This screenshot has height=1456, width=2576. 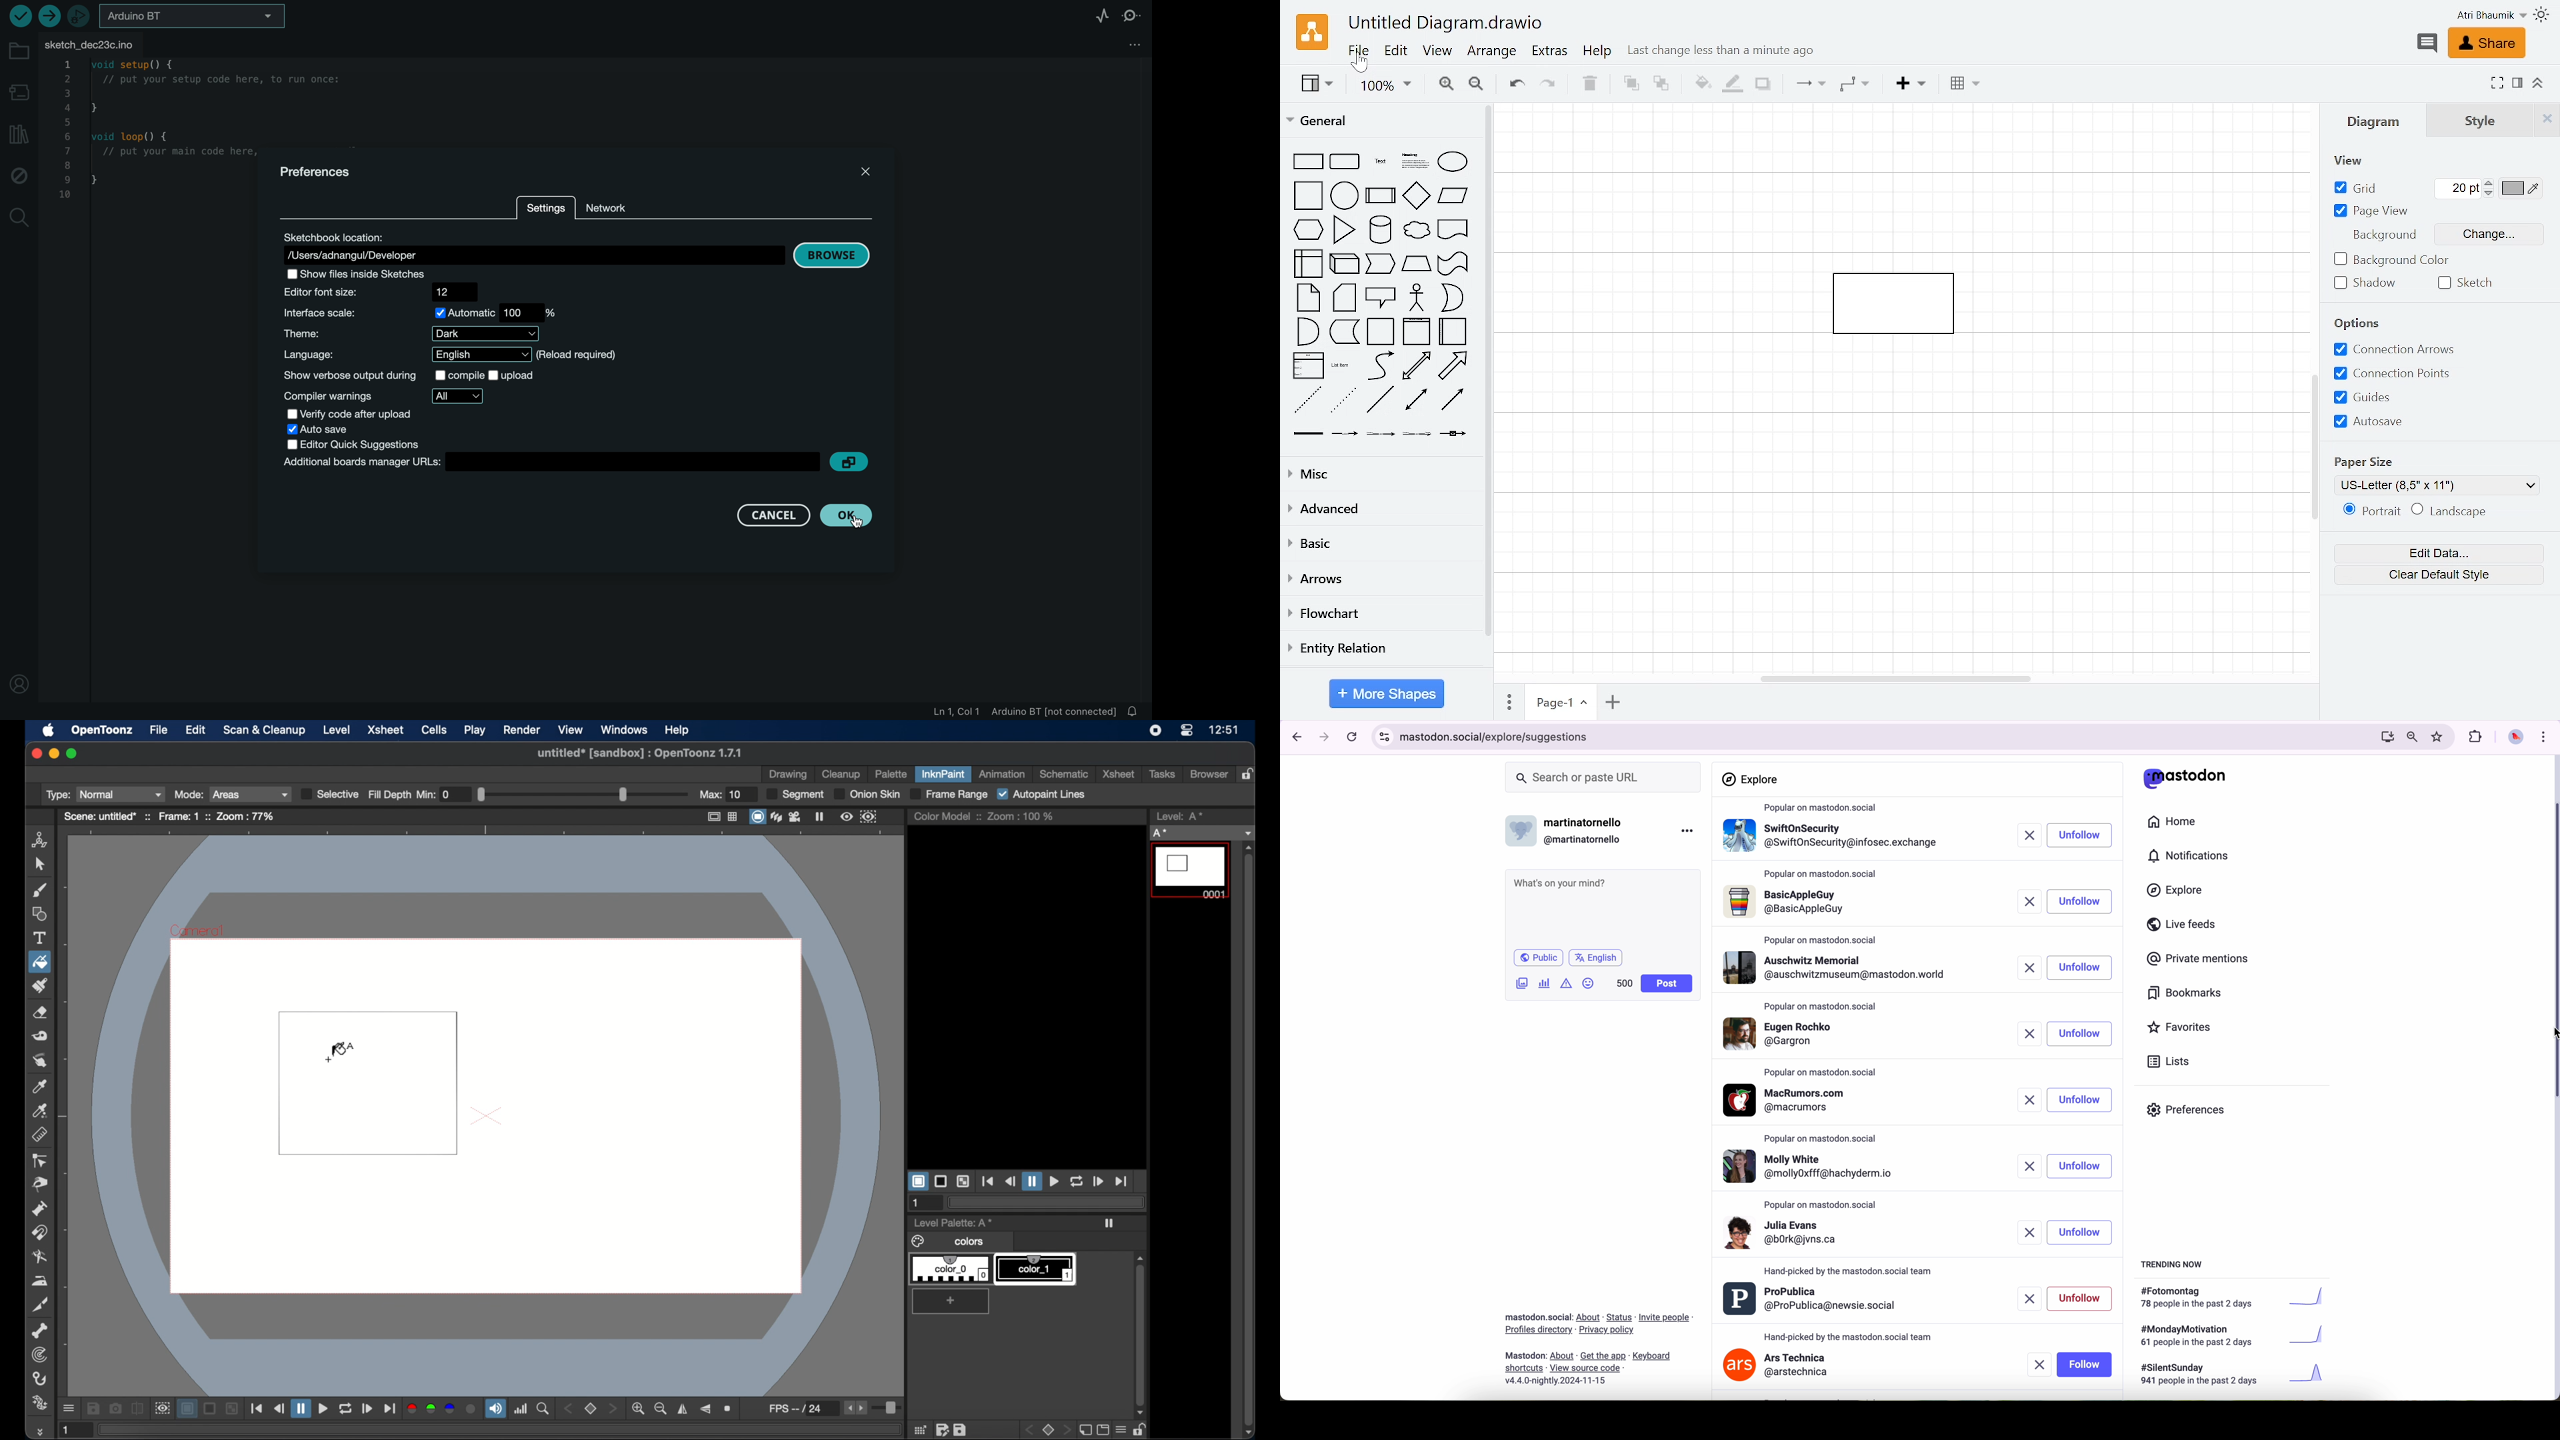 What do you see at coordinates (2082, 1298) in the screenshot?
I see `unfollow` at bounding box center [2082, 1298].